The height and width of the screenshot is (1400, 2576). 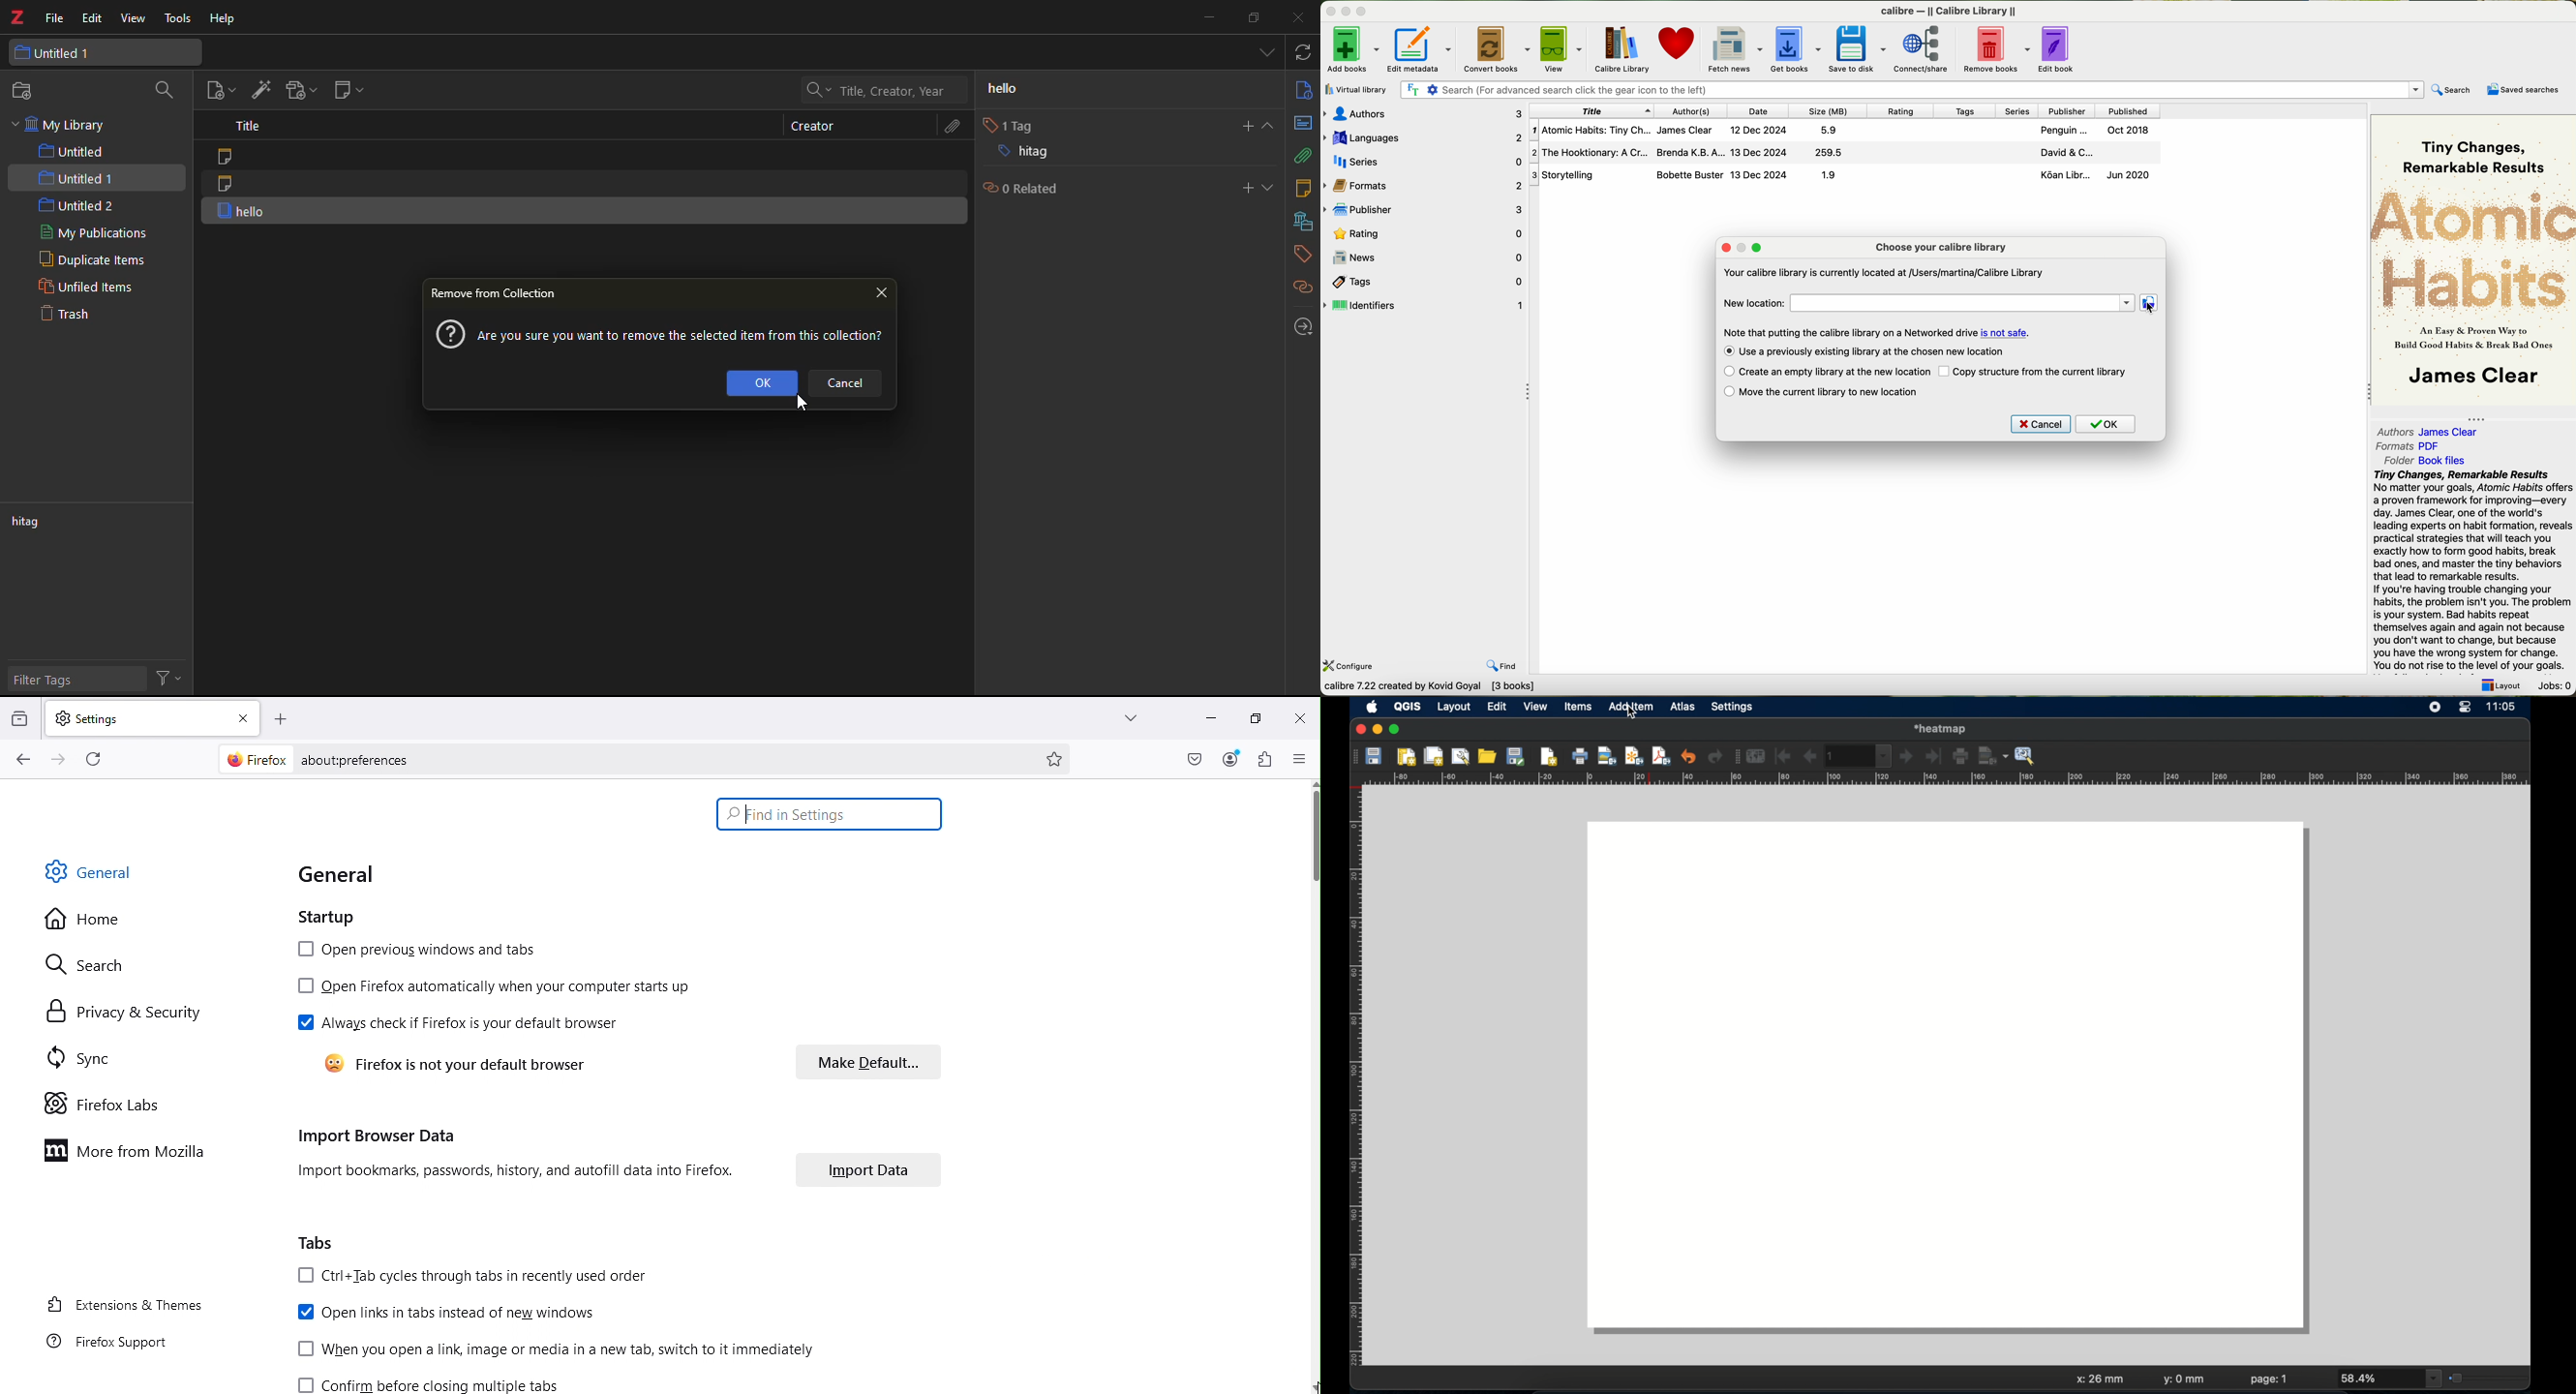 What do you see at coordinates (1056, 759) in the screenshot?
I see `Bookmark` at bounding box center [1056, 759].